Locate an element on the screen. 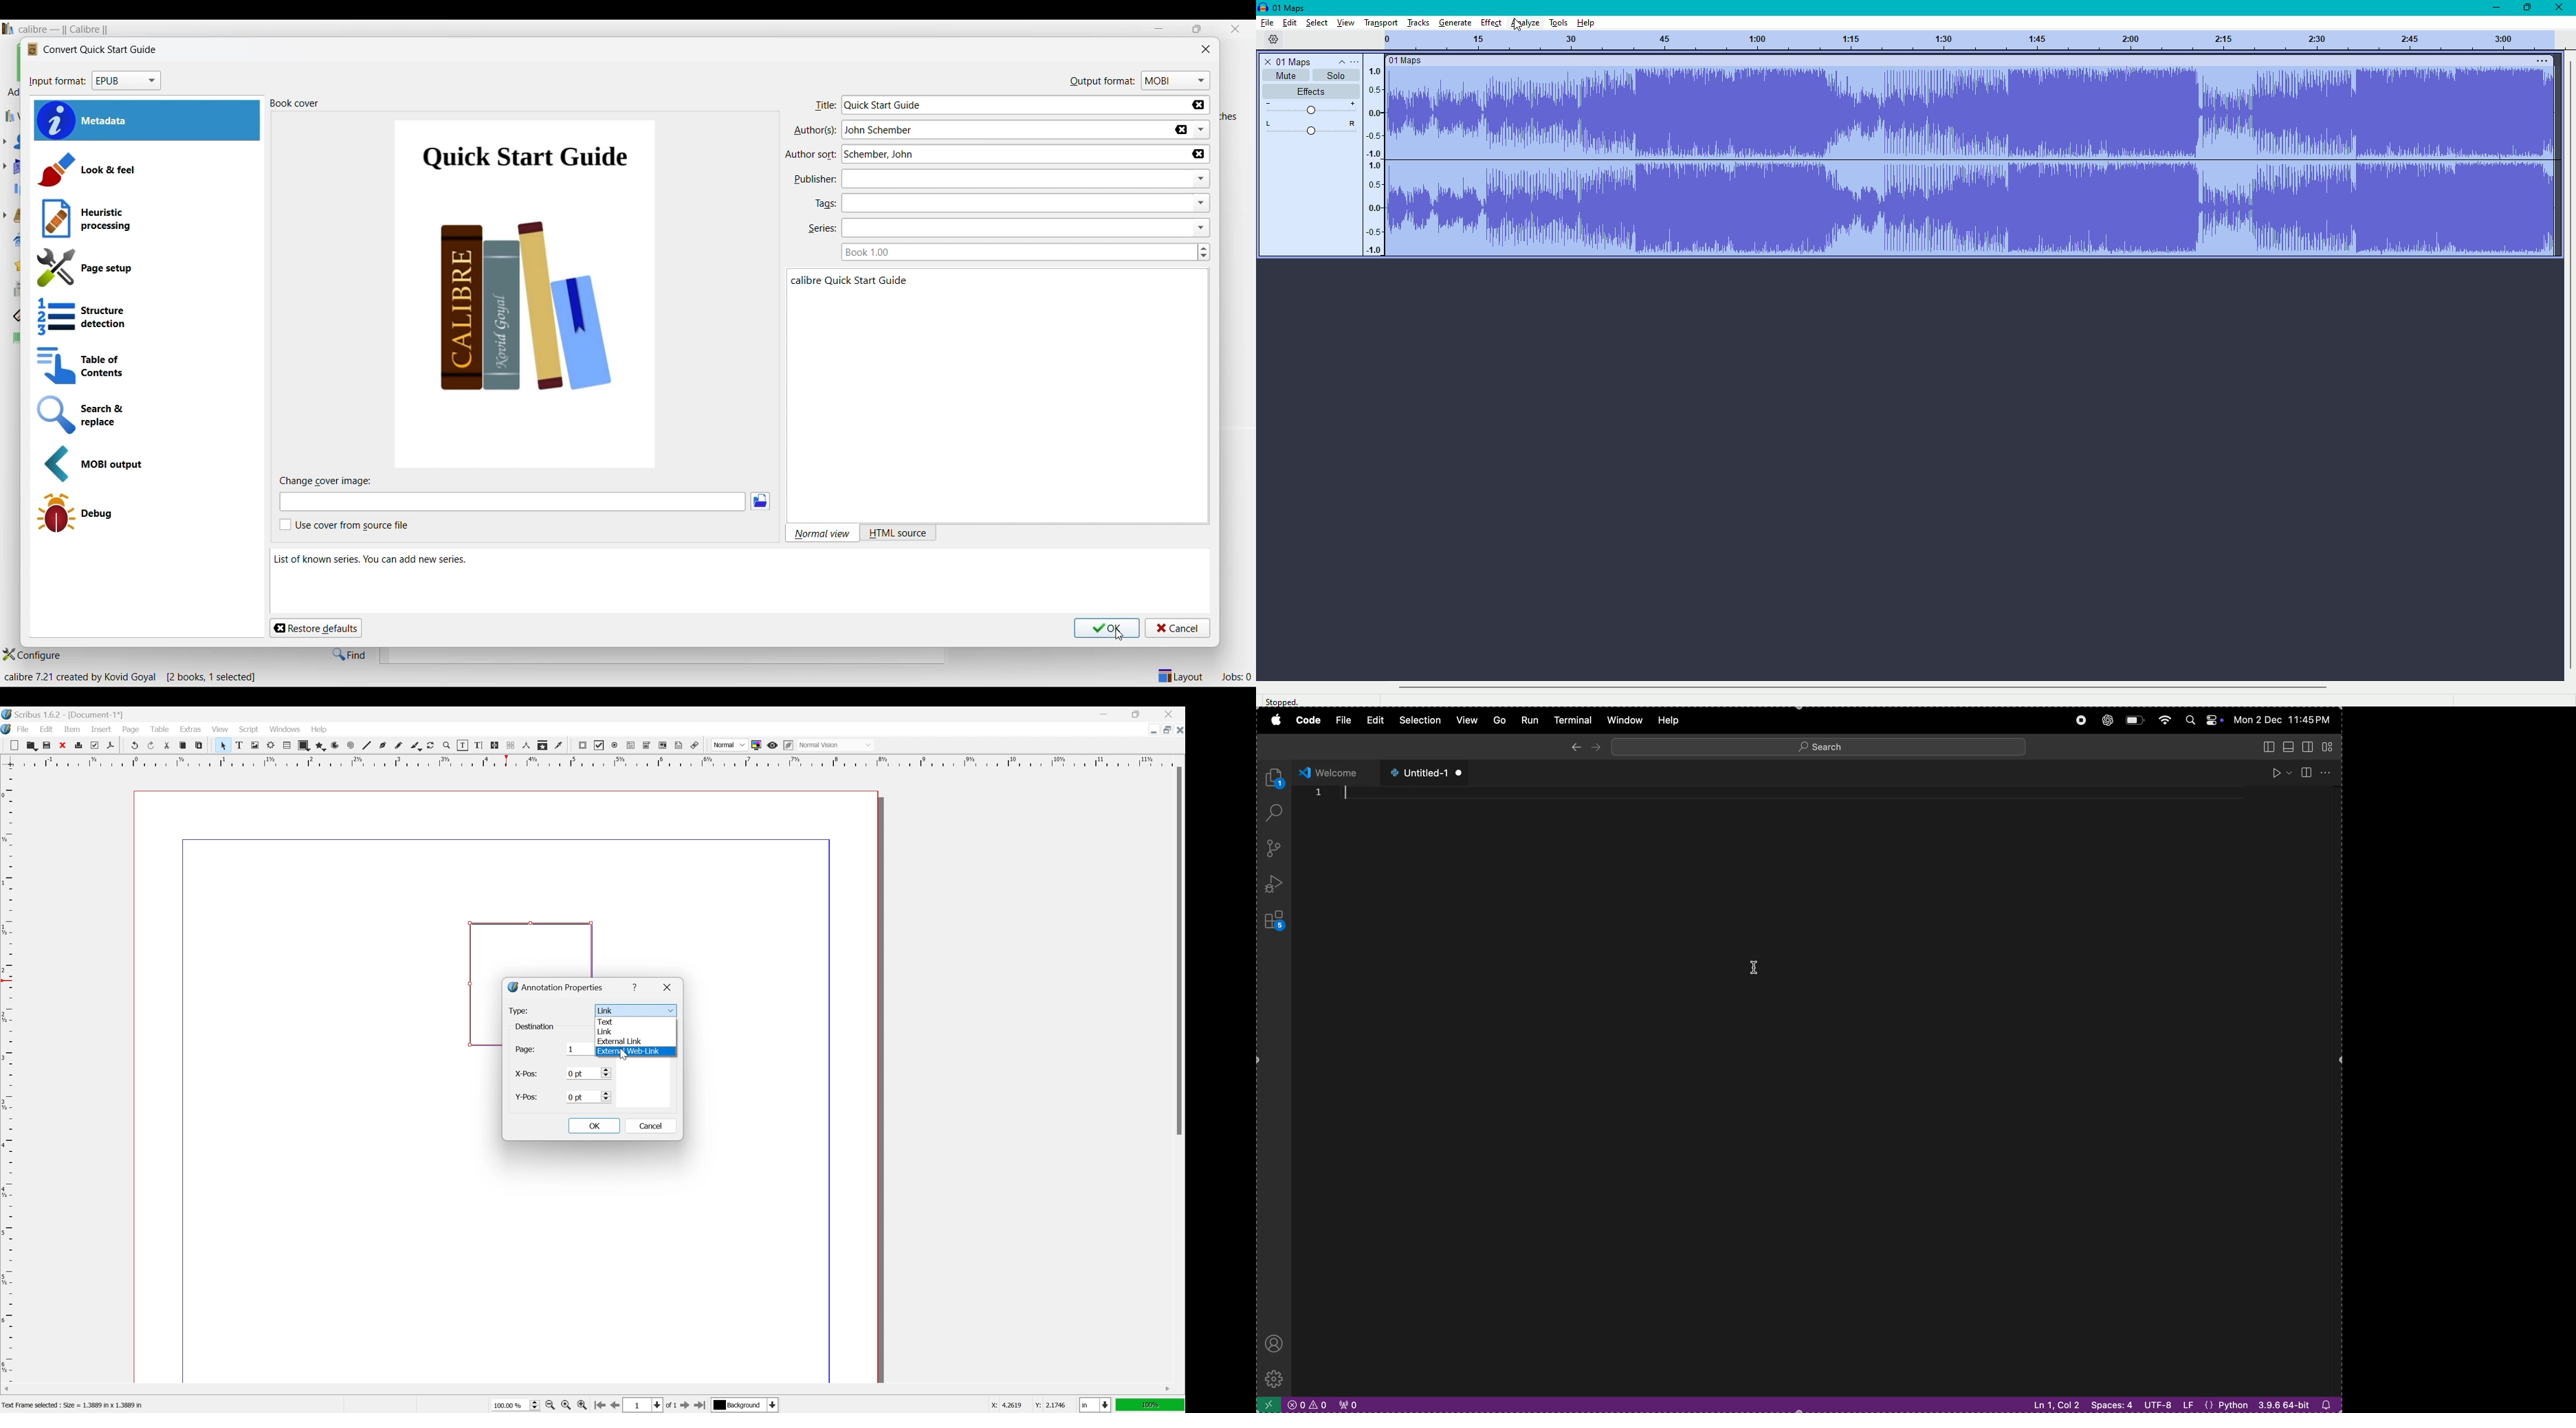 Image resolution: width=2576 pixels, height=1428 pixels. Tracks is located at coordinates (1416, 22).